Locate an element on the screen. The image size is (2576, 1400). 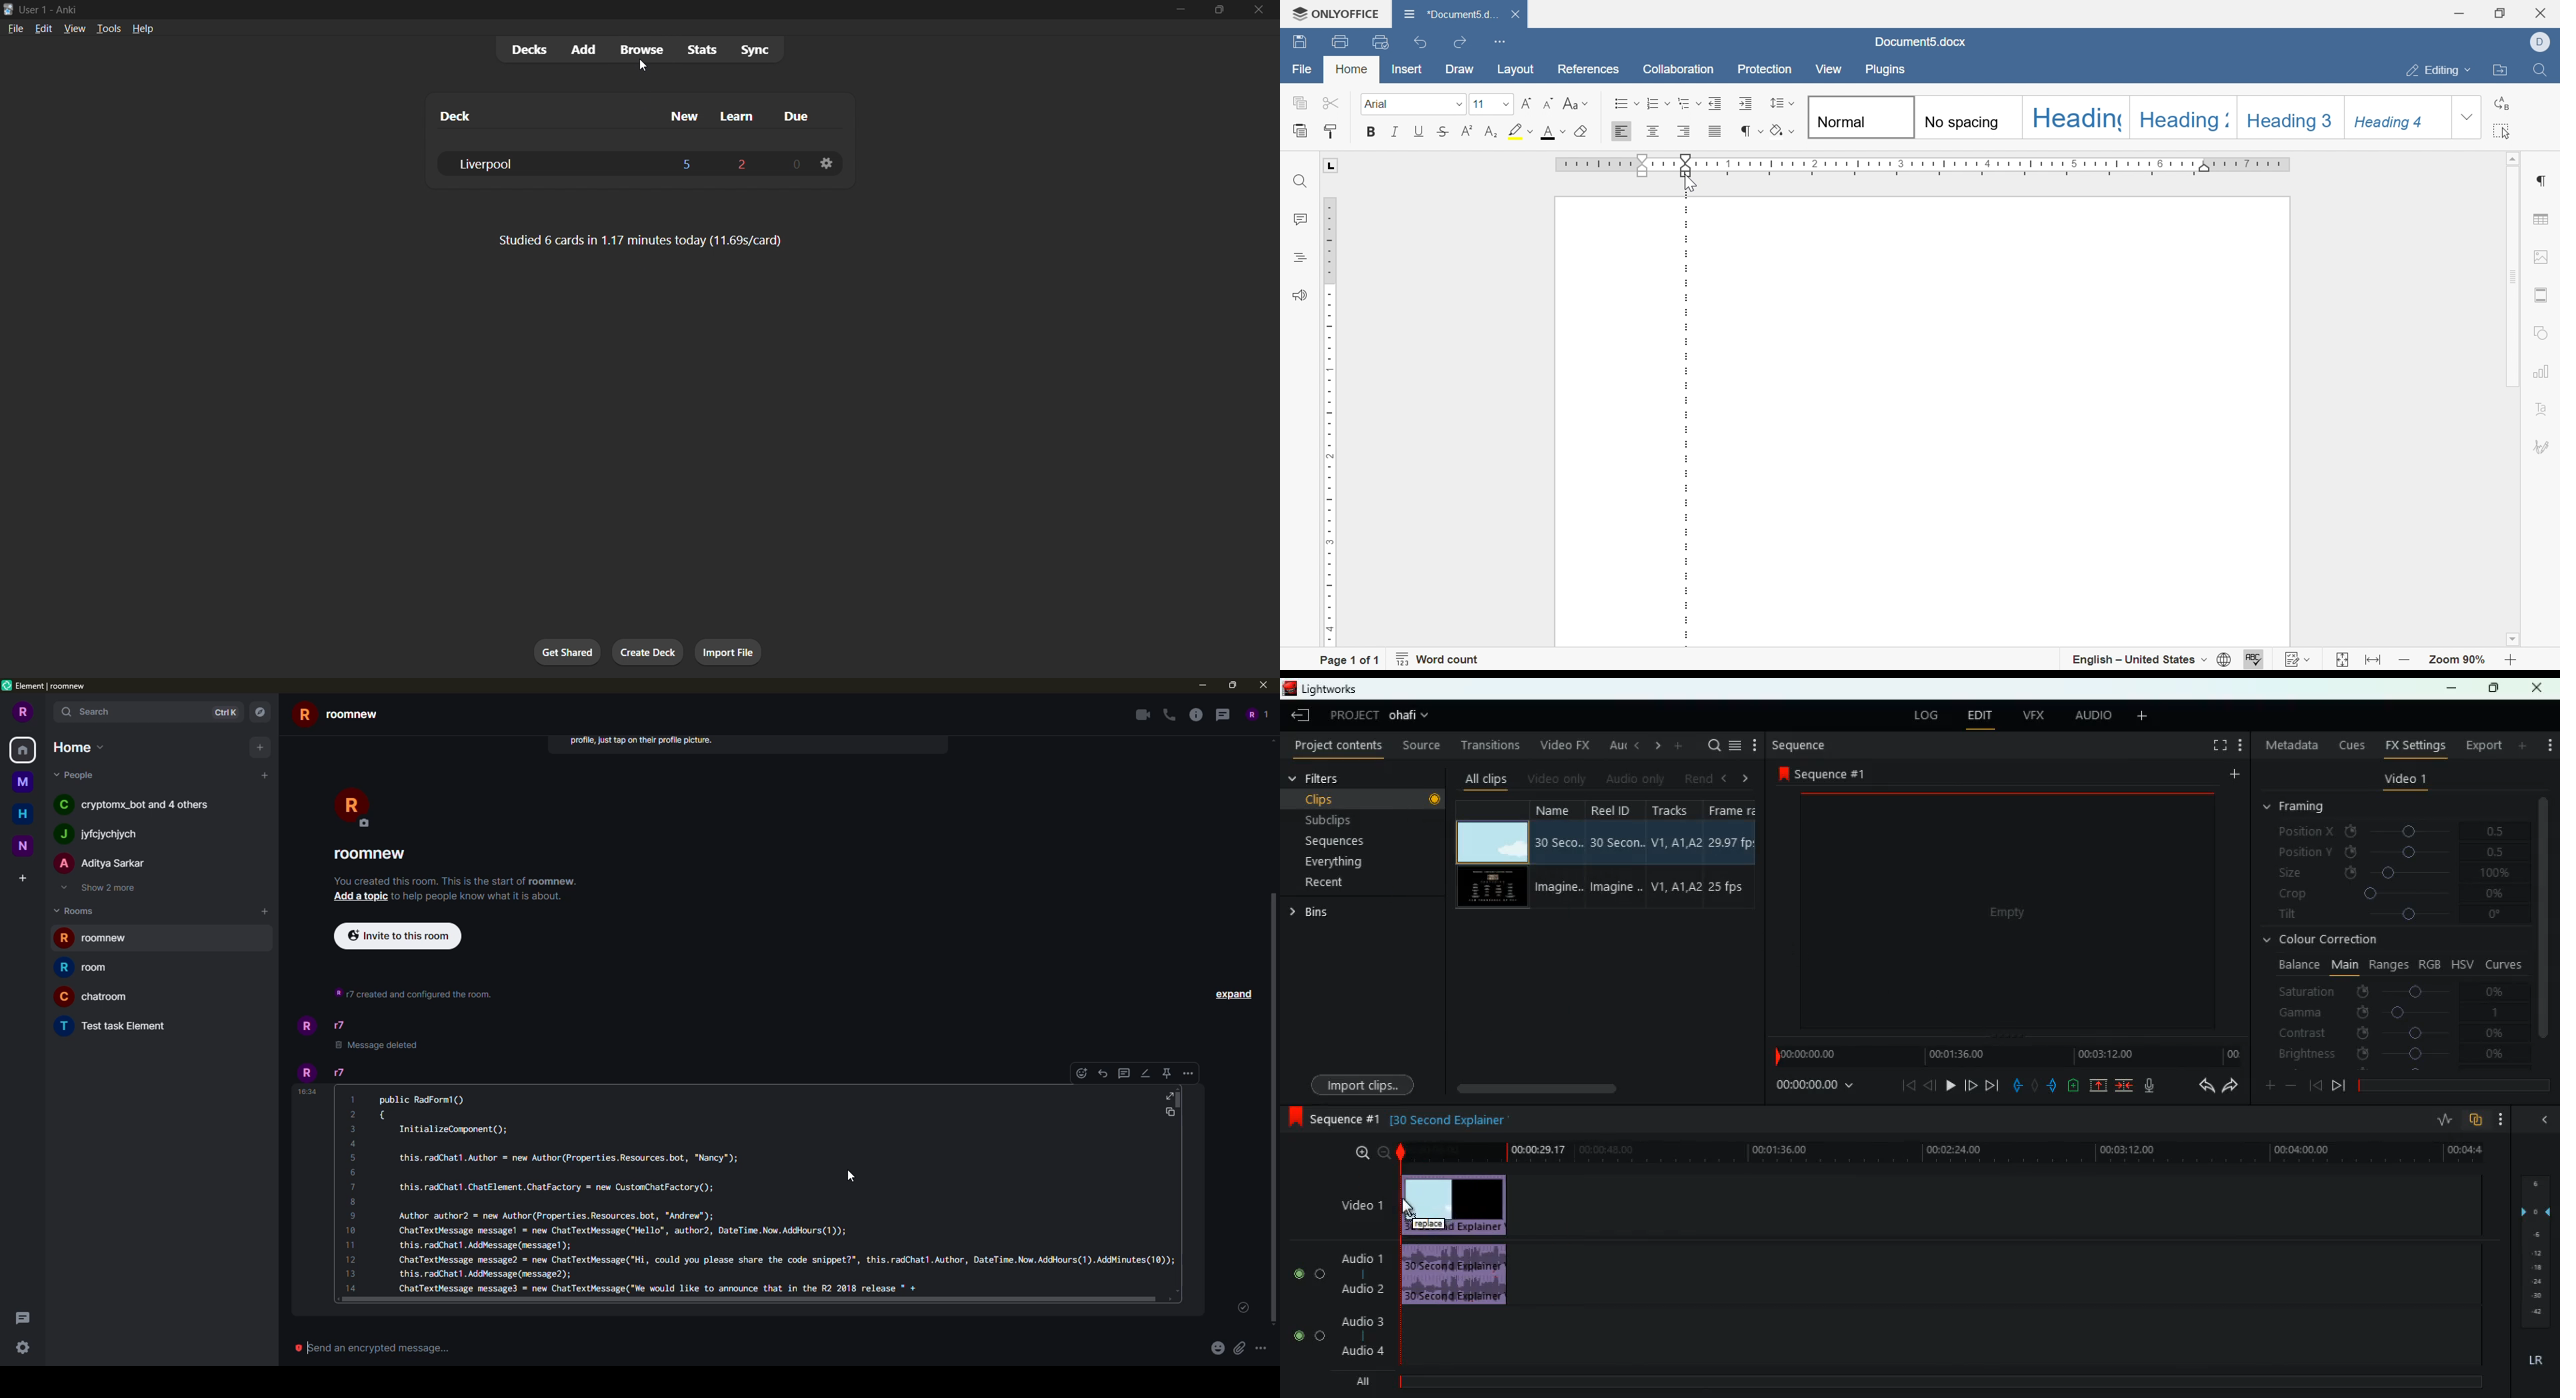
ruler is located at coordinates (1327, 419).